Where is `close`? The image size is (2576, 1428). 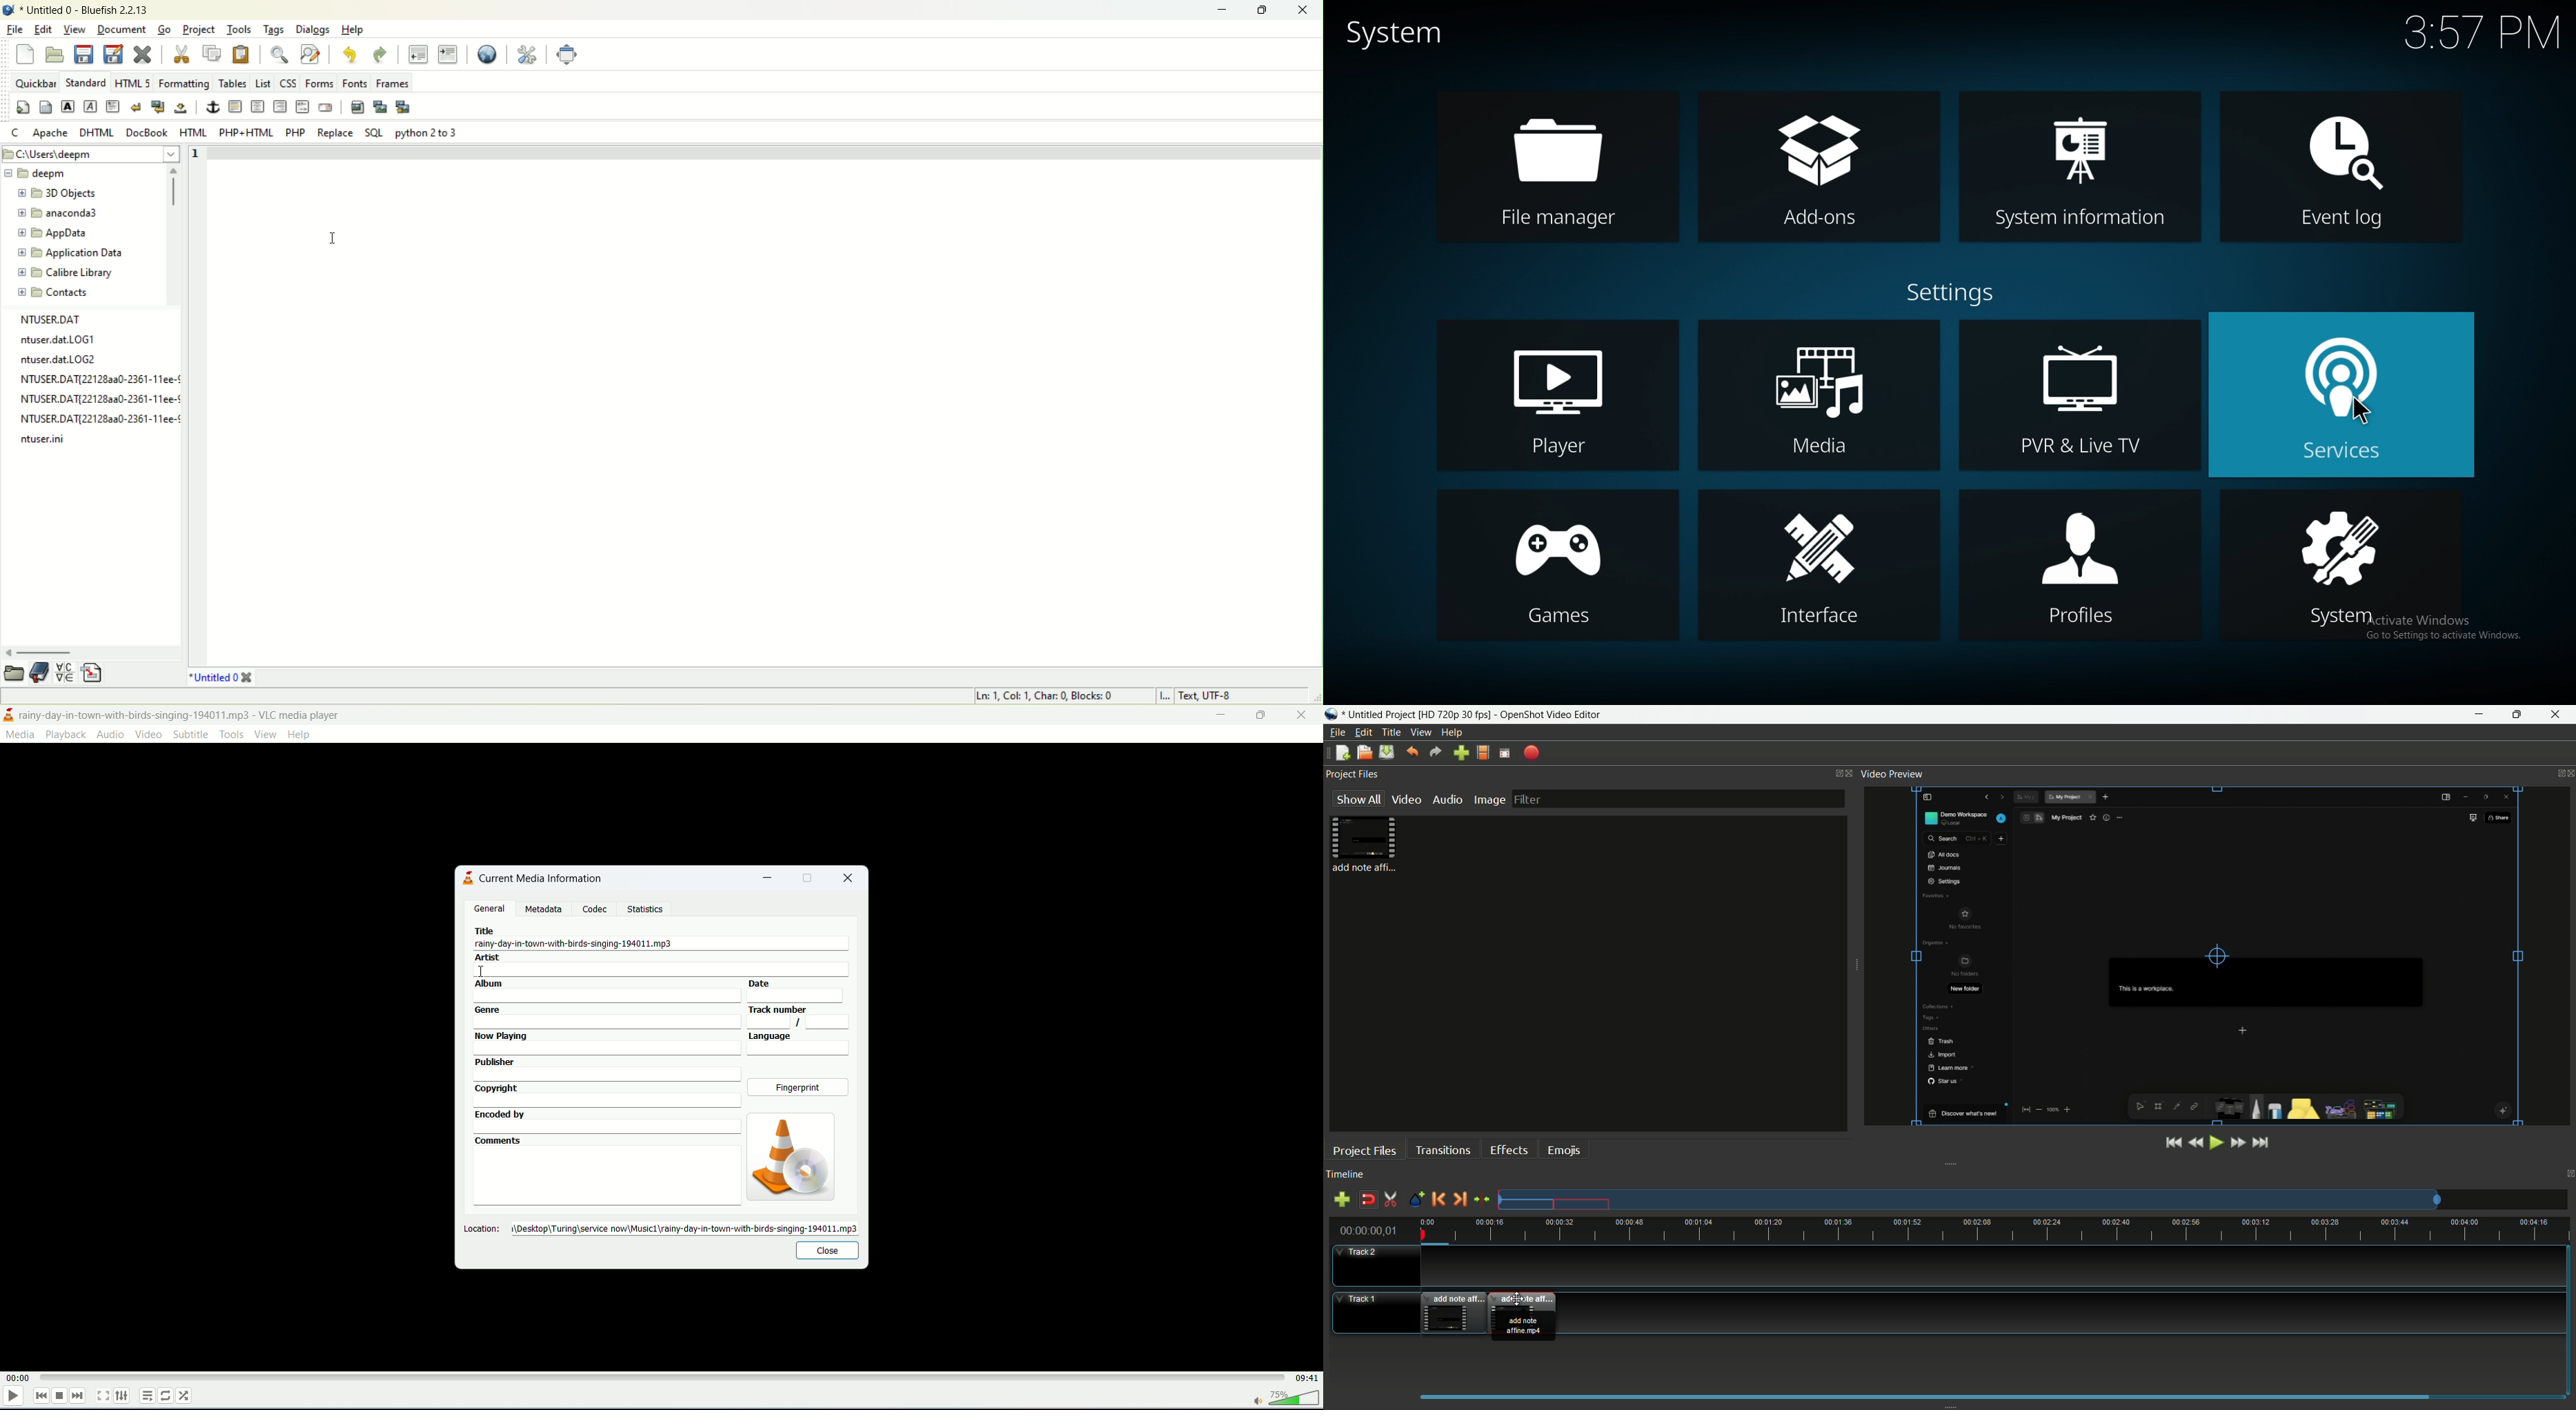
close is located at coordinates (141, 53).